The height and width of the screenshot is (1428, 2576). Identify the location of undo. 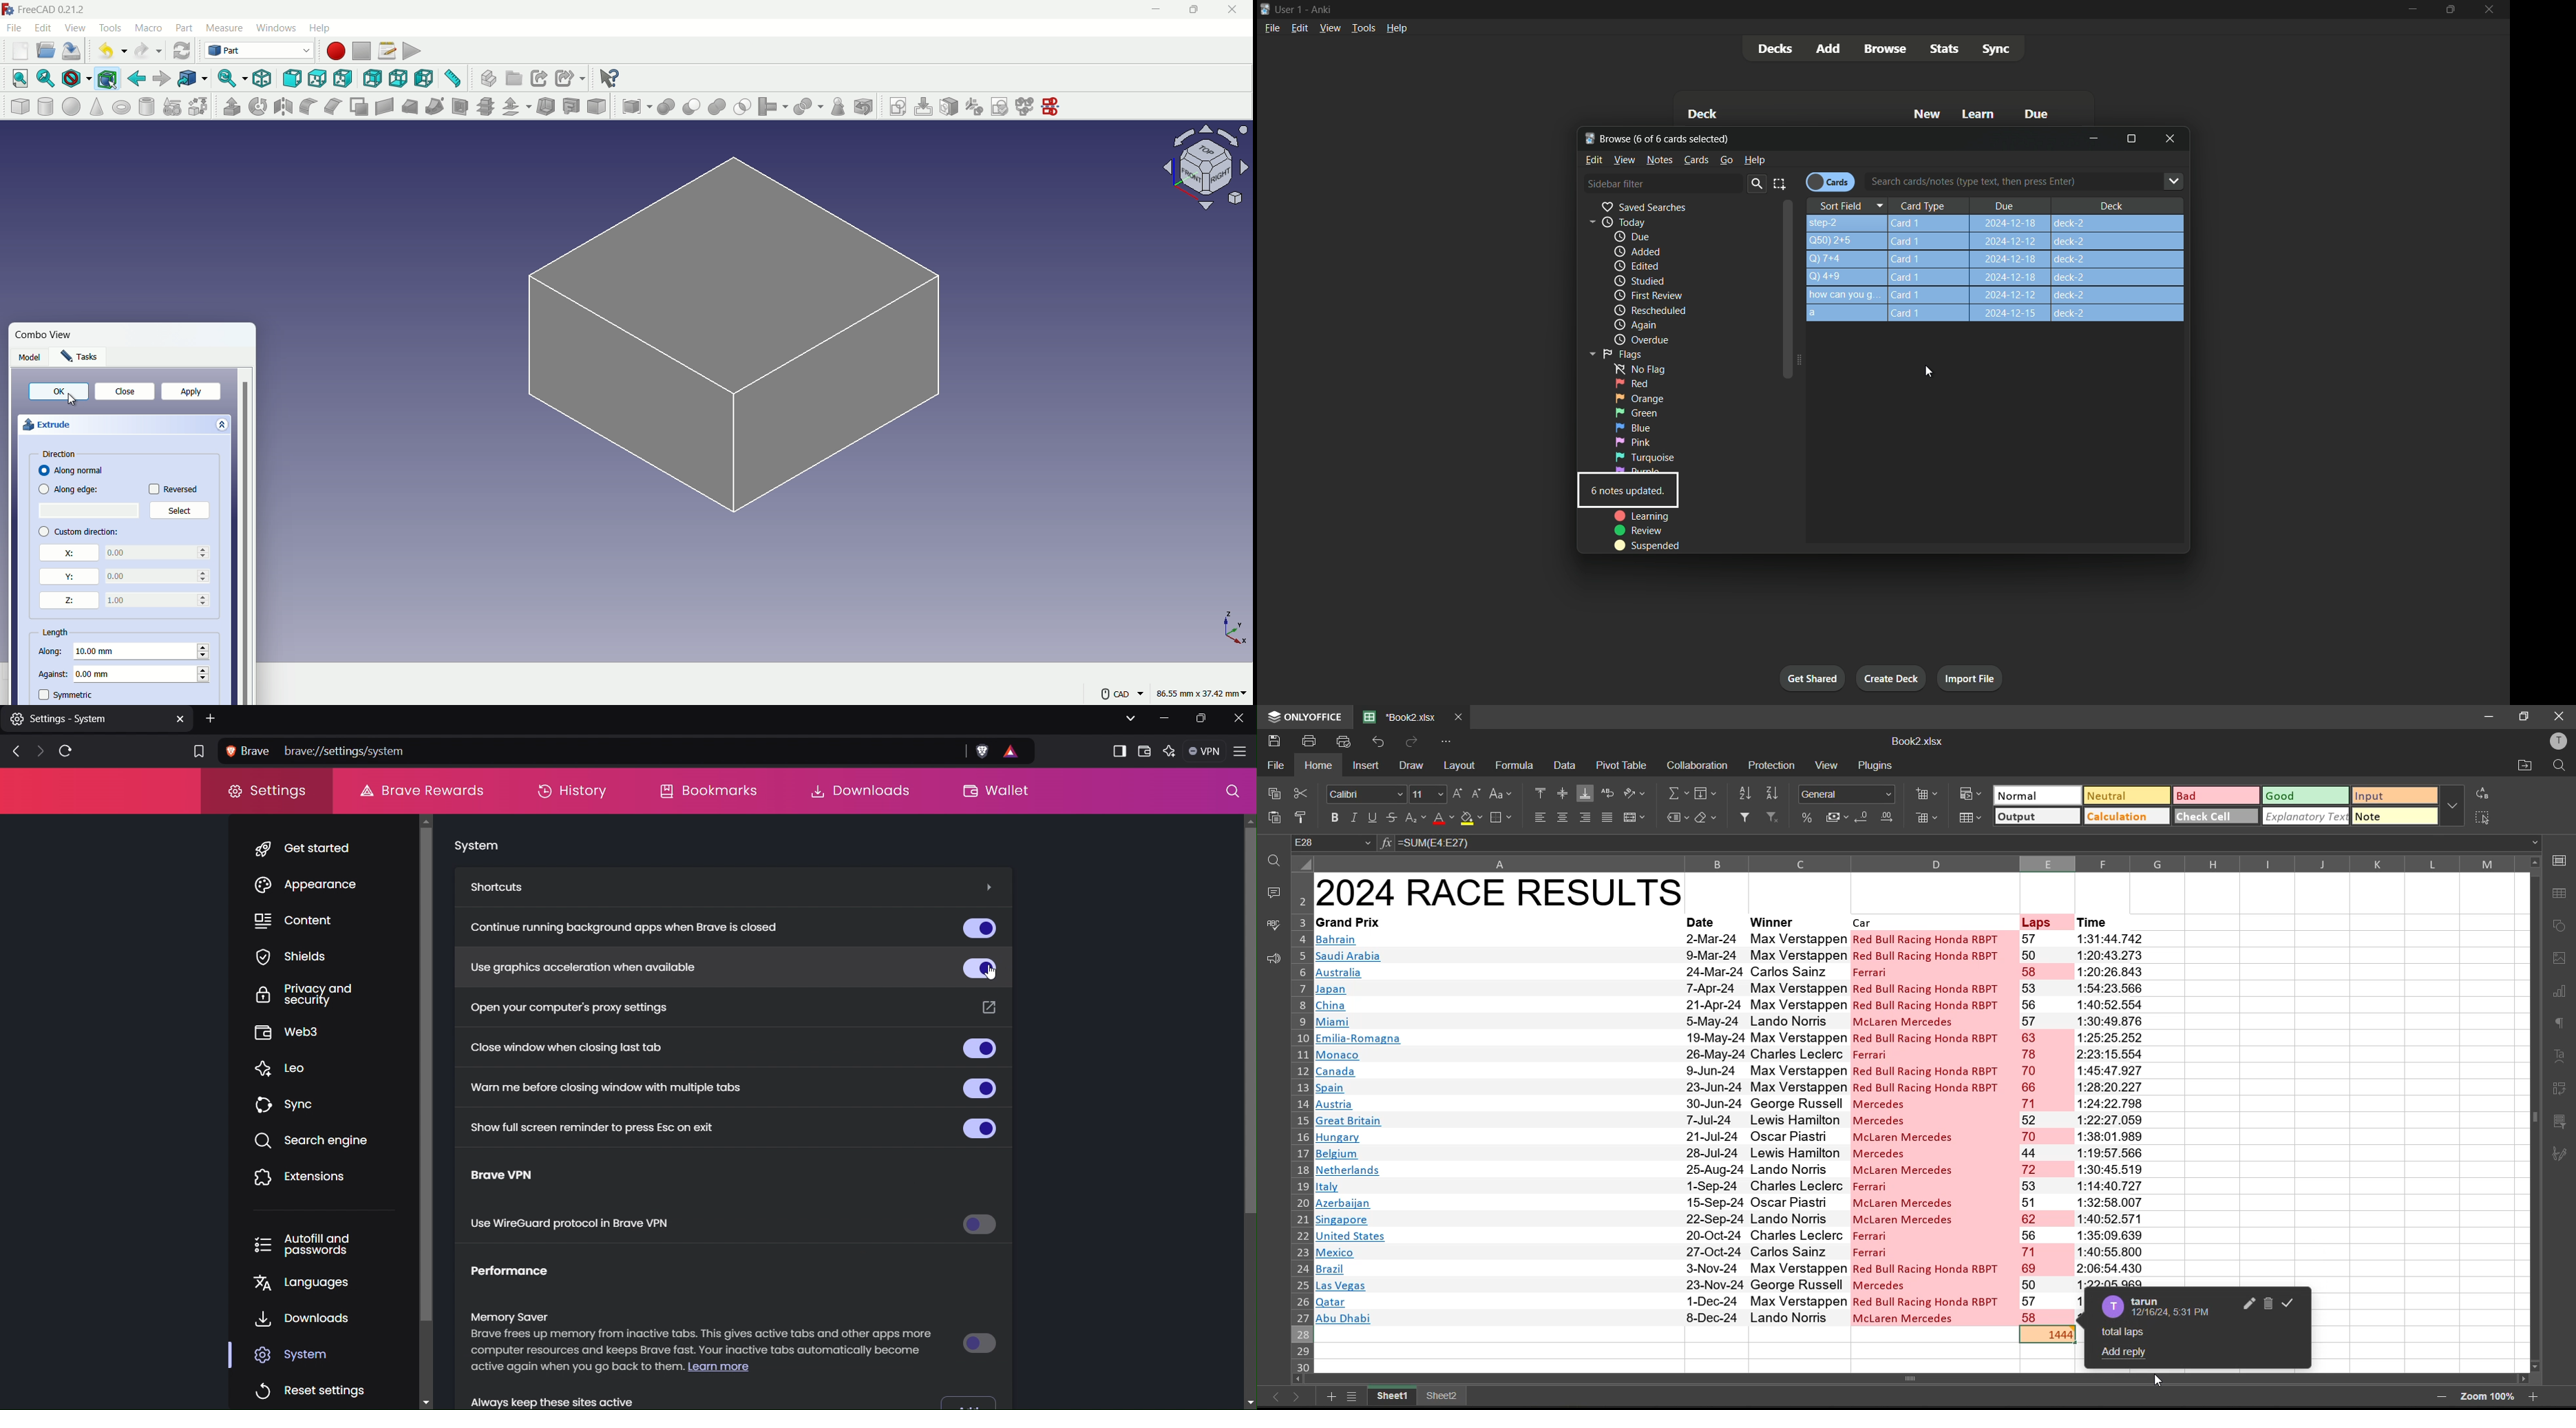
(114, 51).